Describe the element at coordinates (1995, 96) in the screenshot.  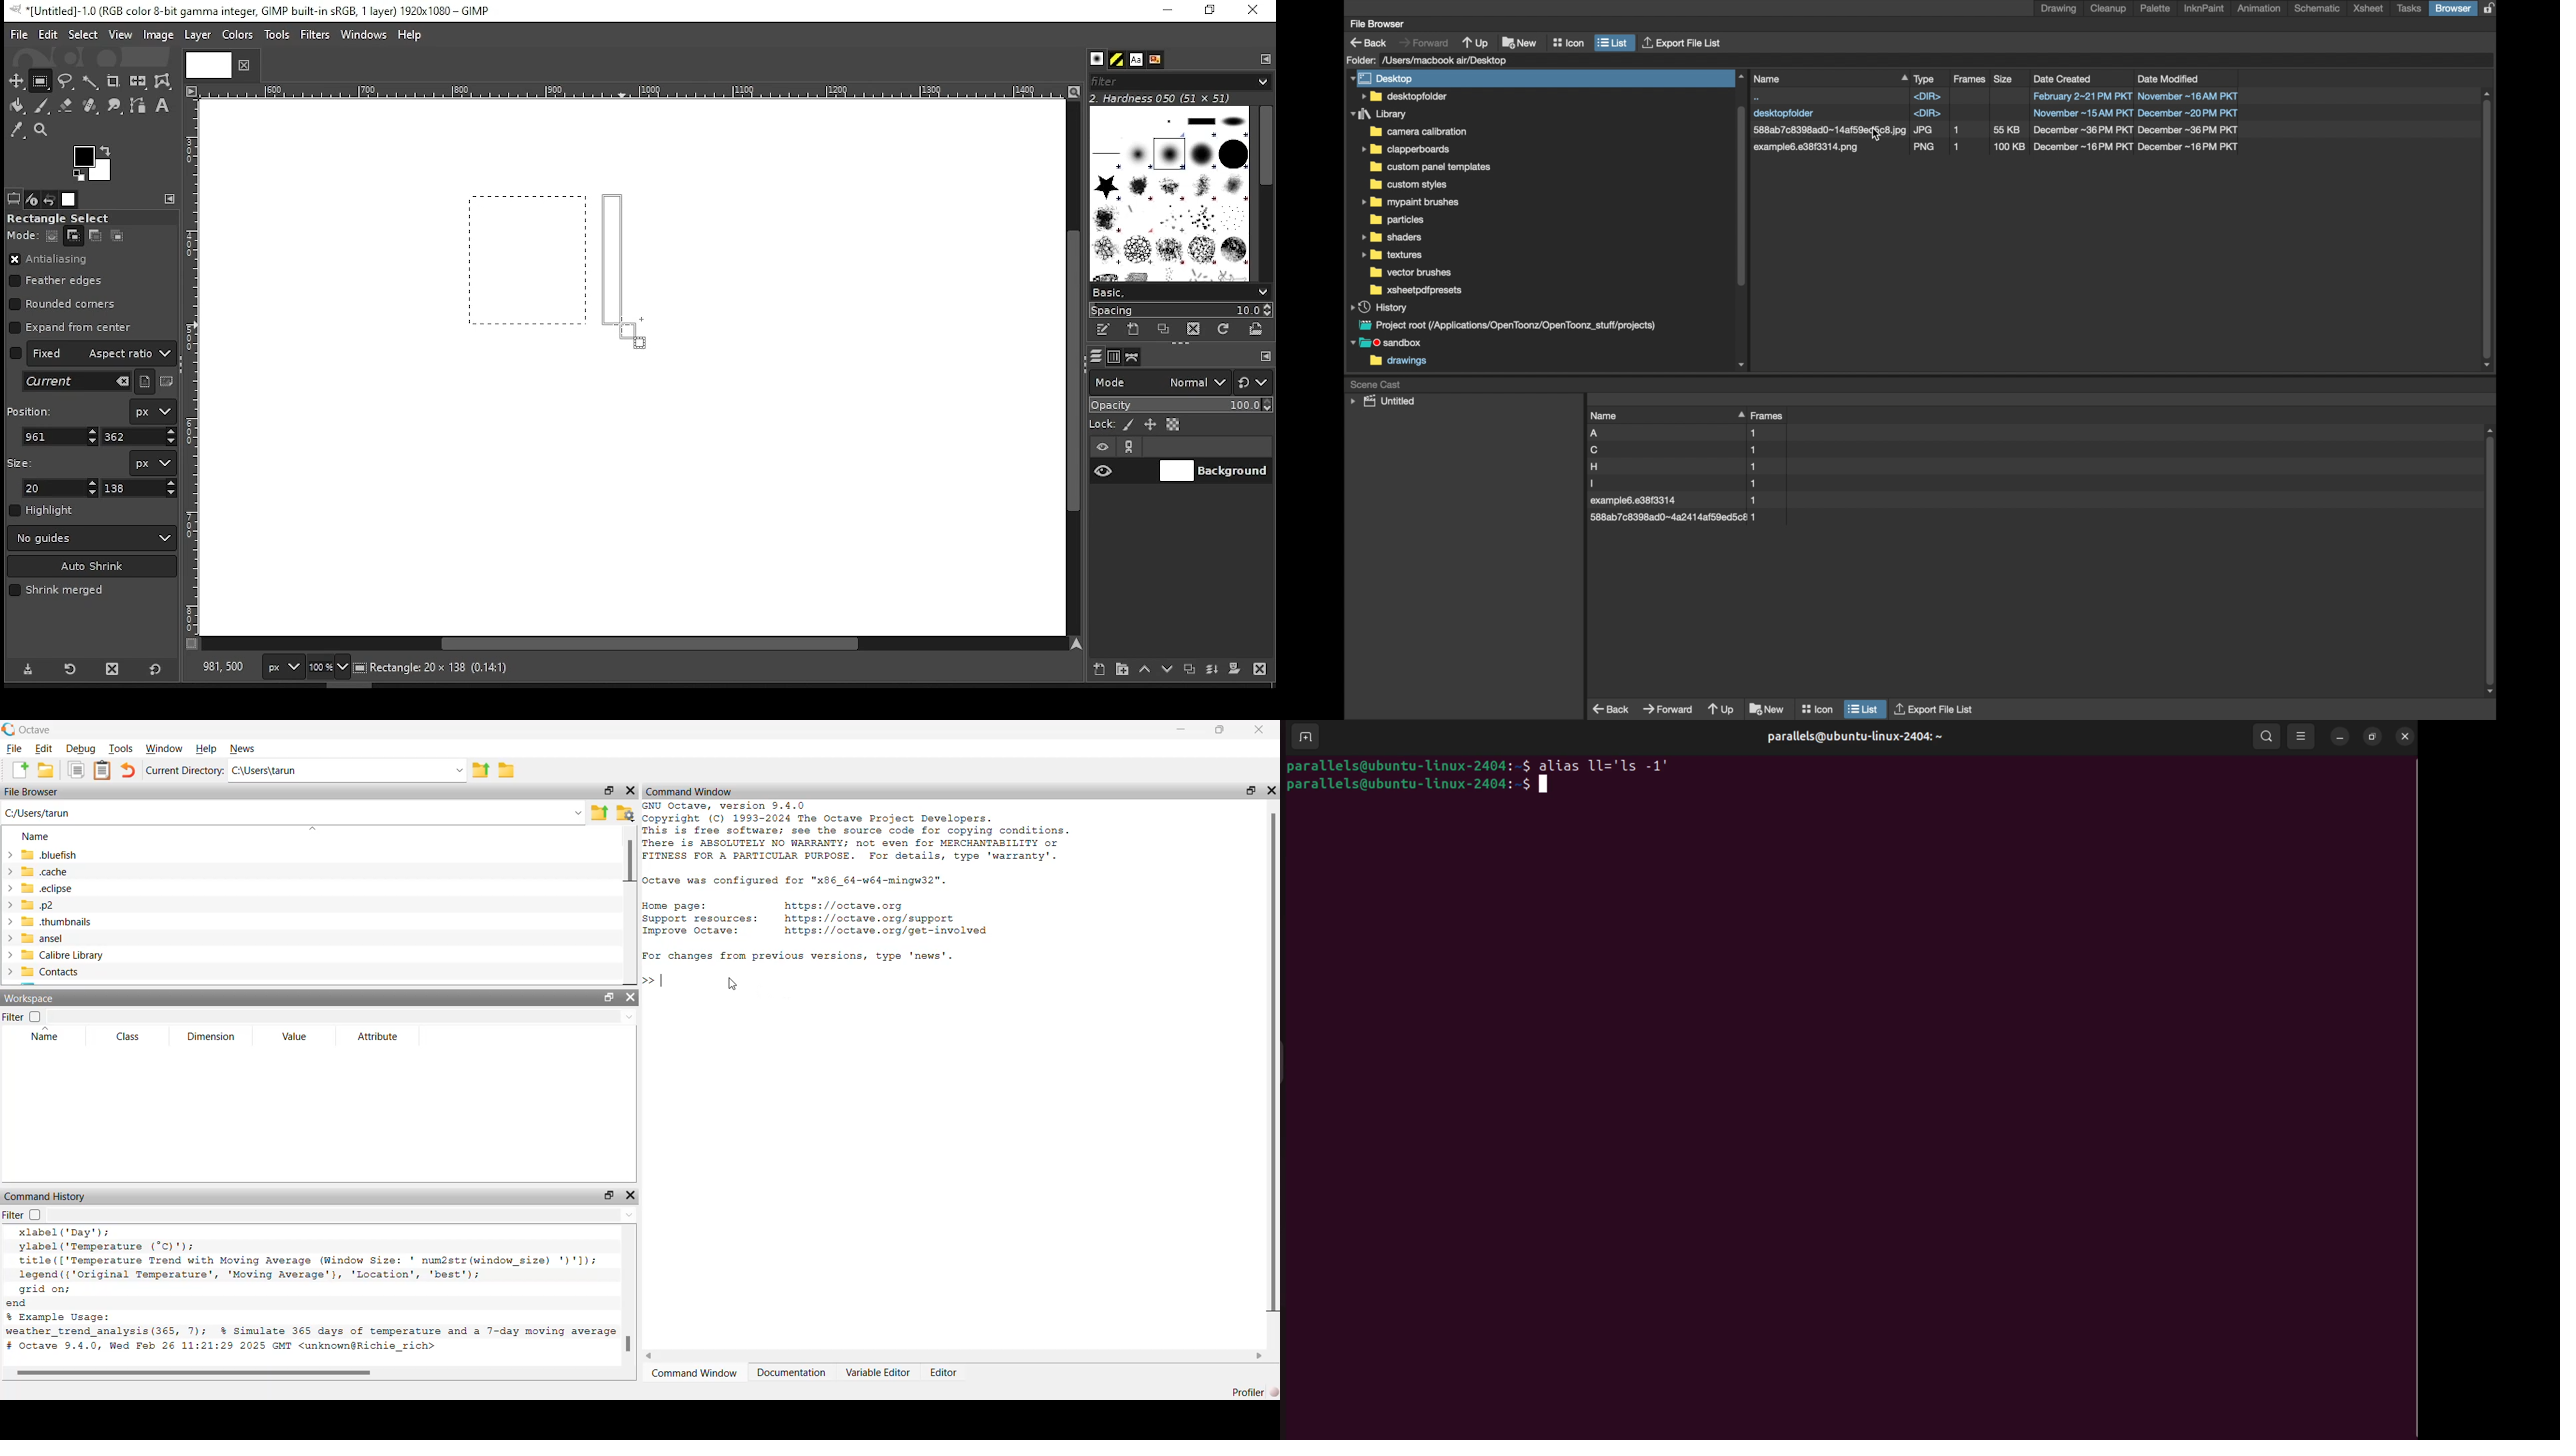
I see `file` at that location.